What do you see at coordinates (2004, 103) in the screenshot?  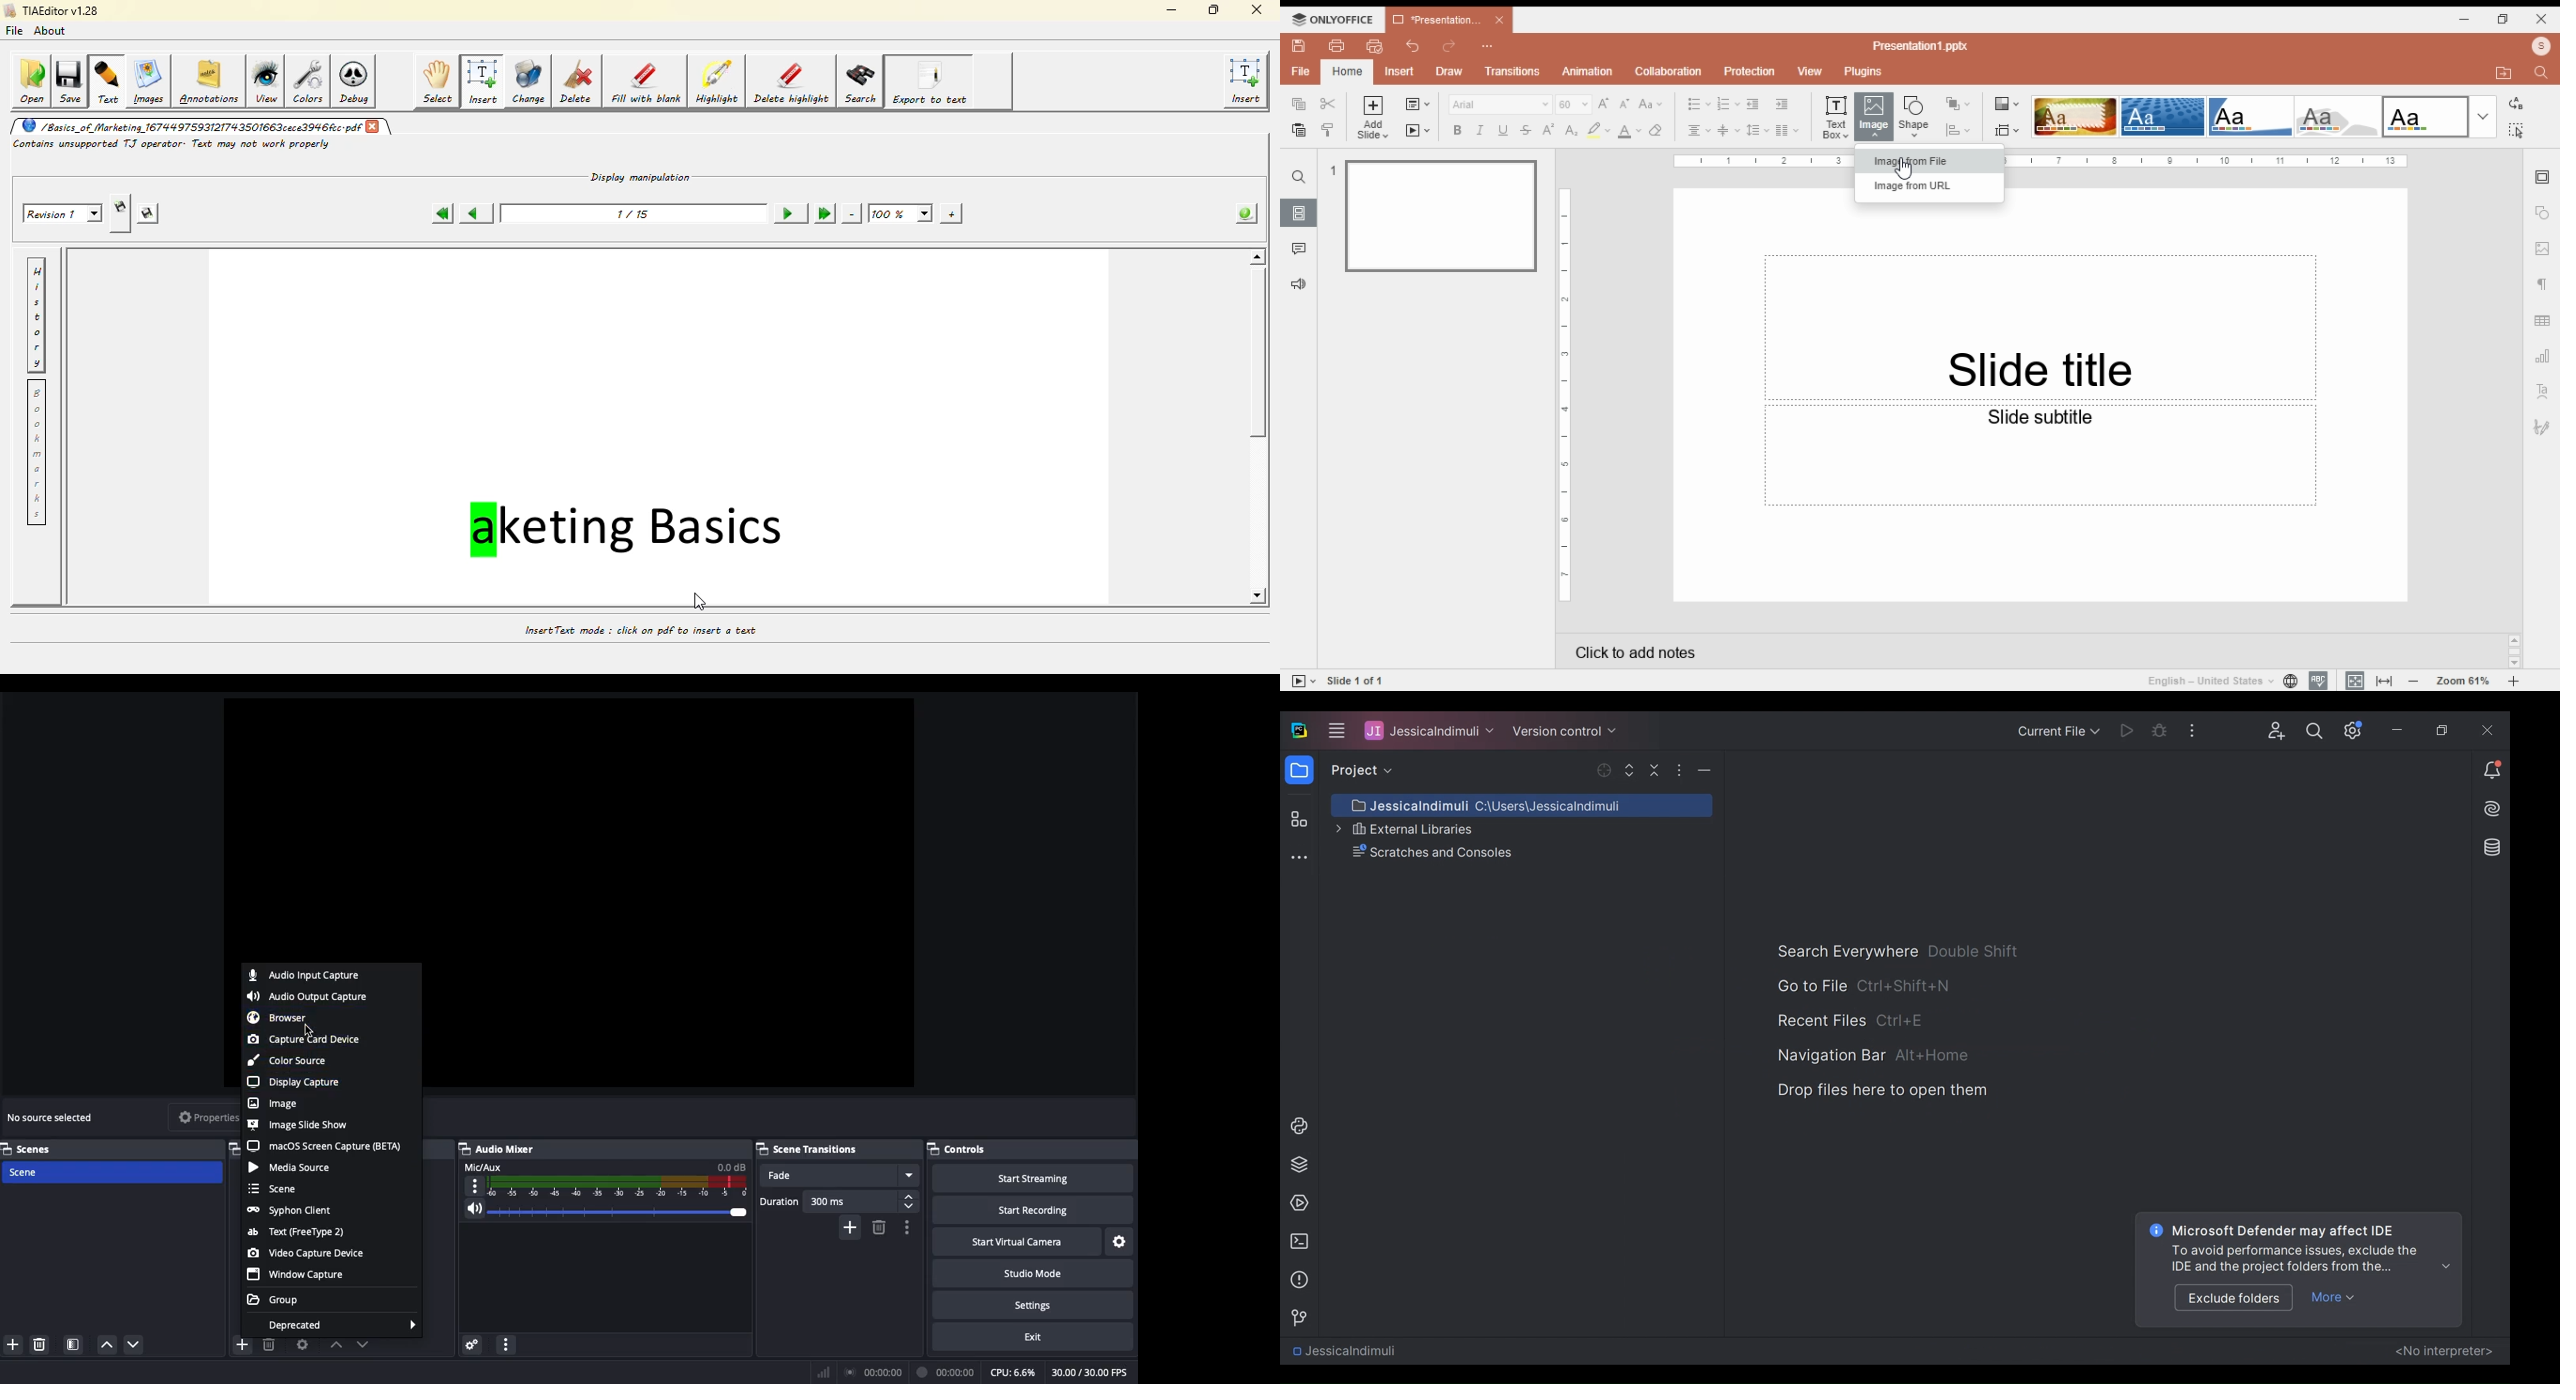 I see `color themes` at bounding box center [2004, 103].